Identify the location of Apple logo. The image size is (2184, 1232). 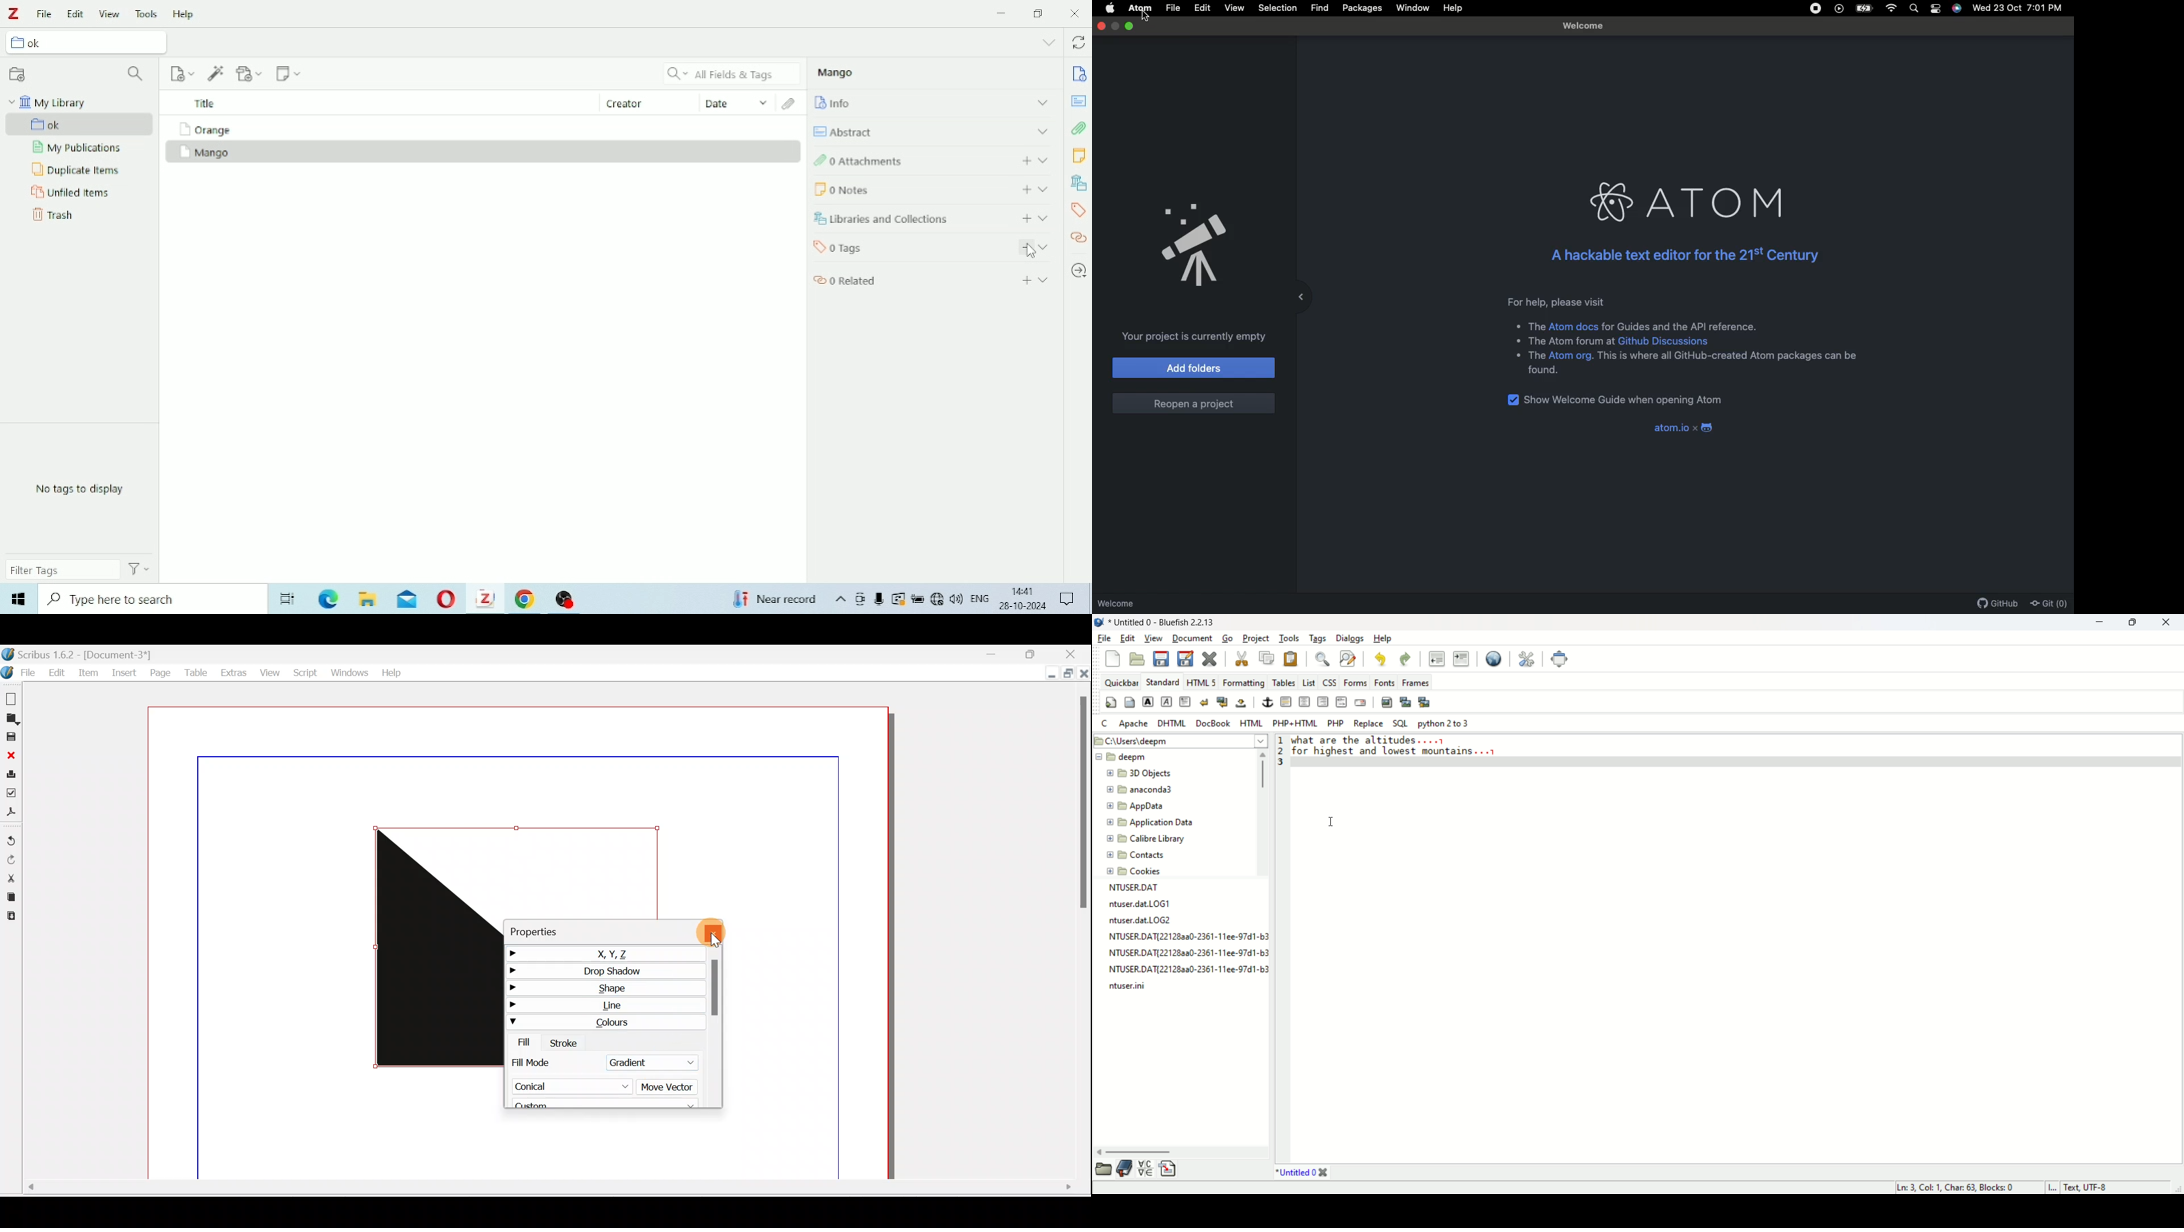
(1106, 8).